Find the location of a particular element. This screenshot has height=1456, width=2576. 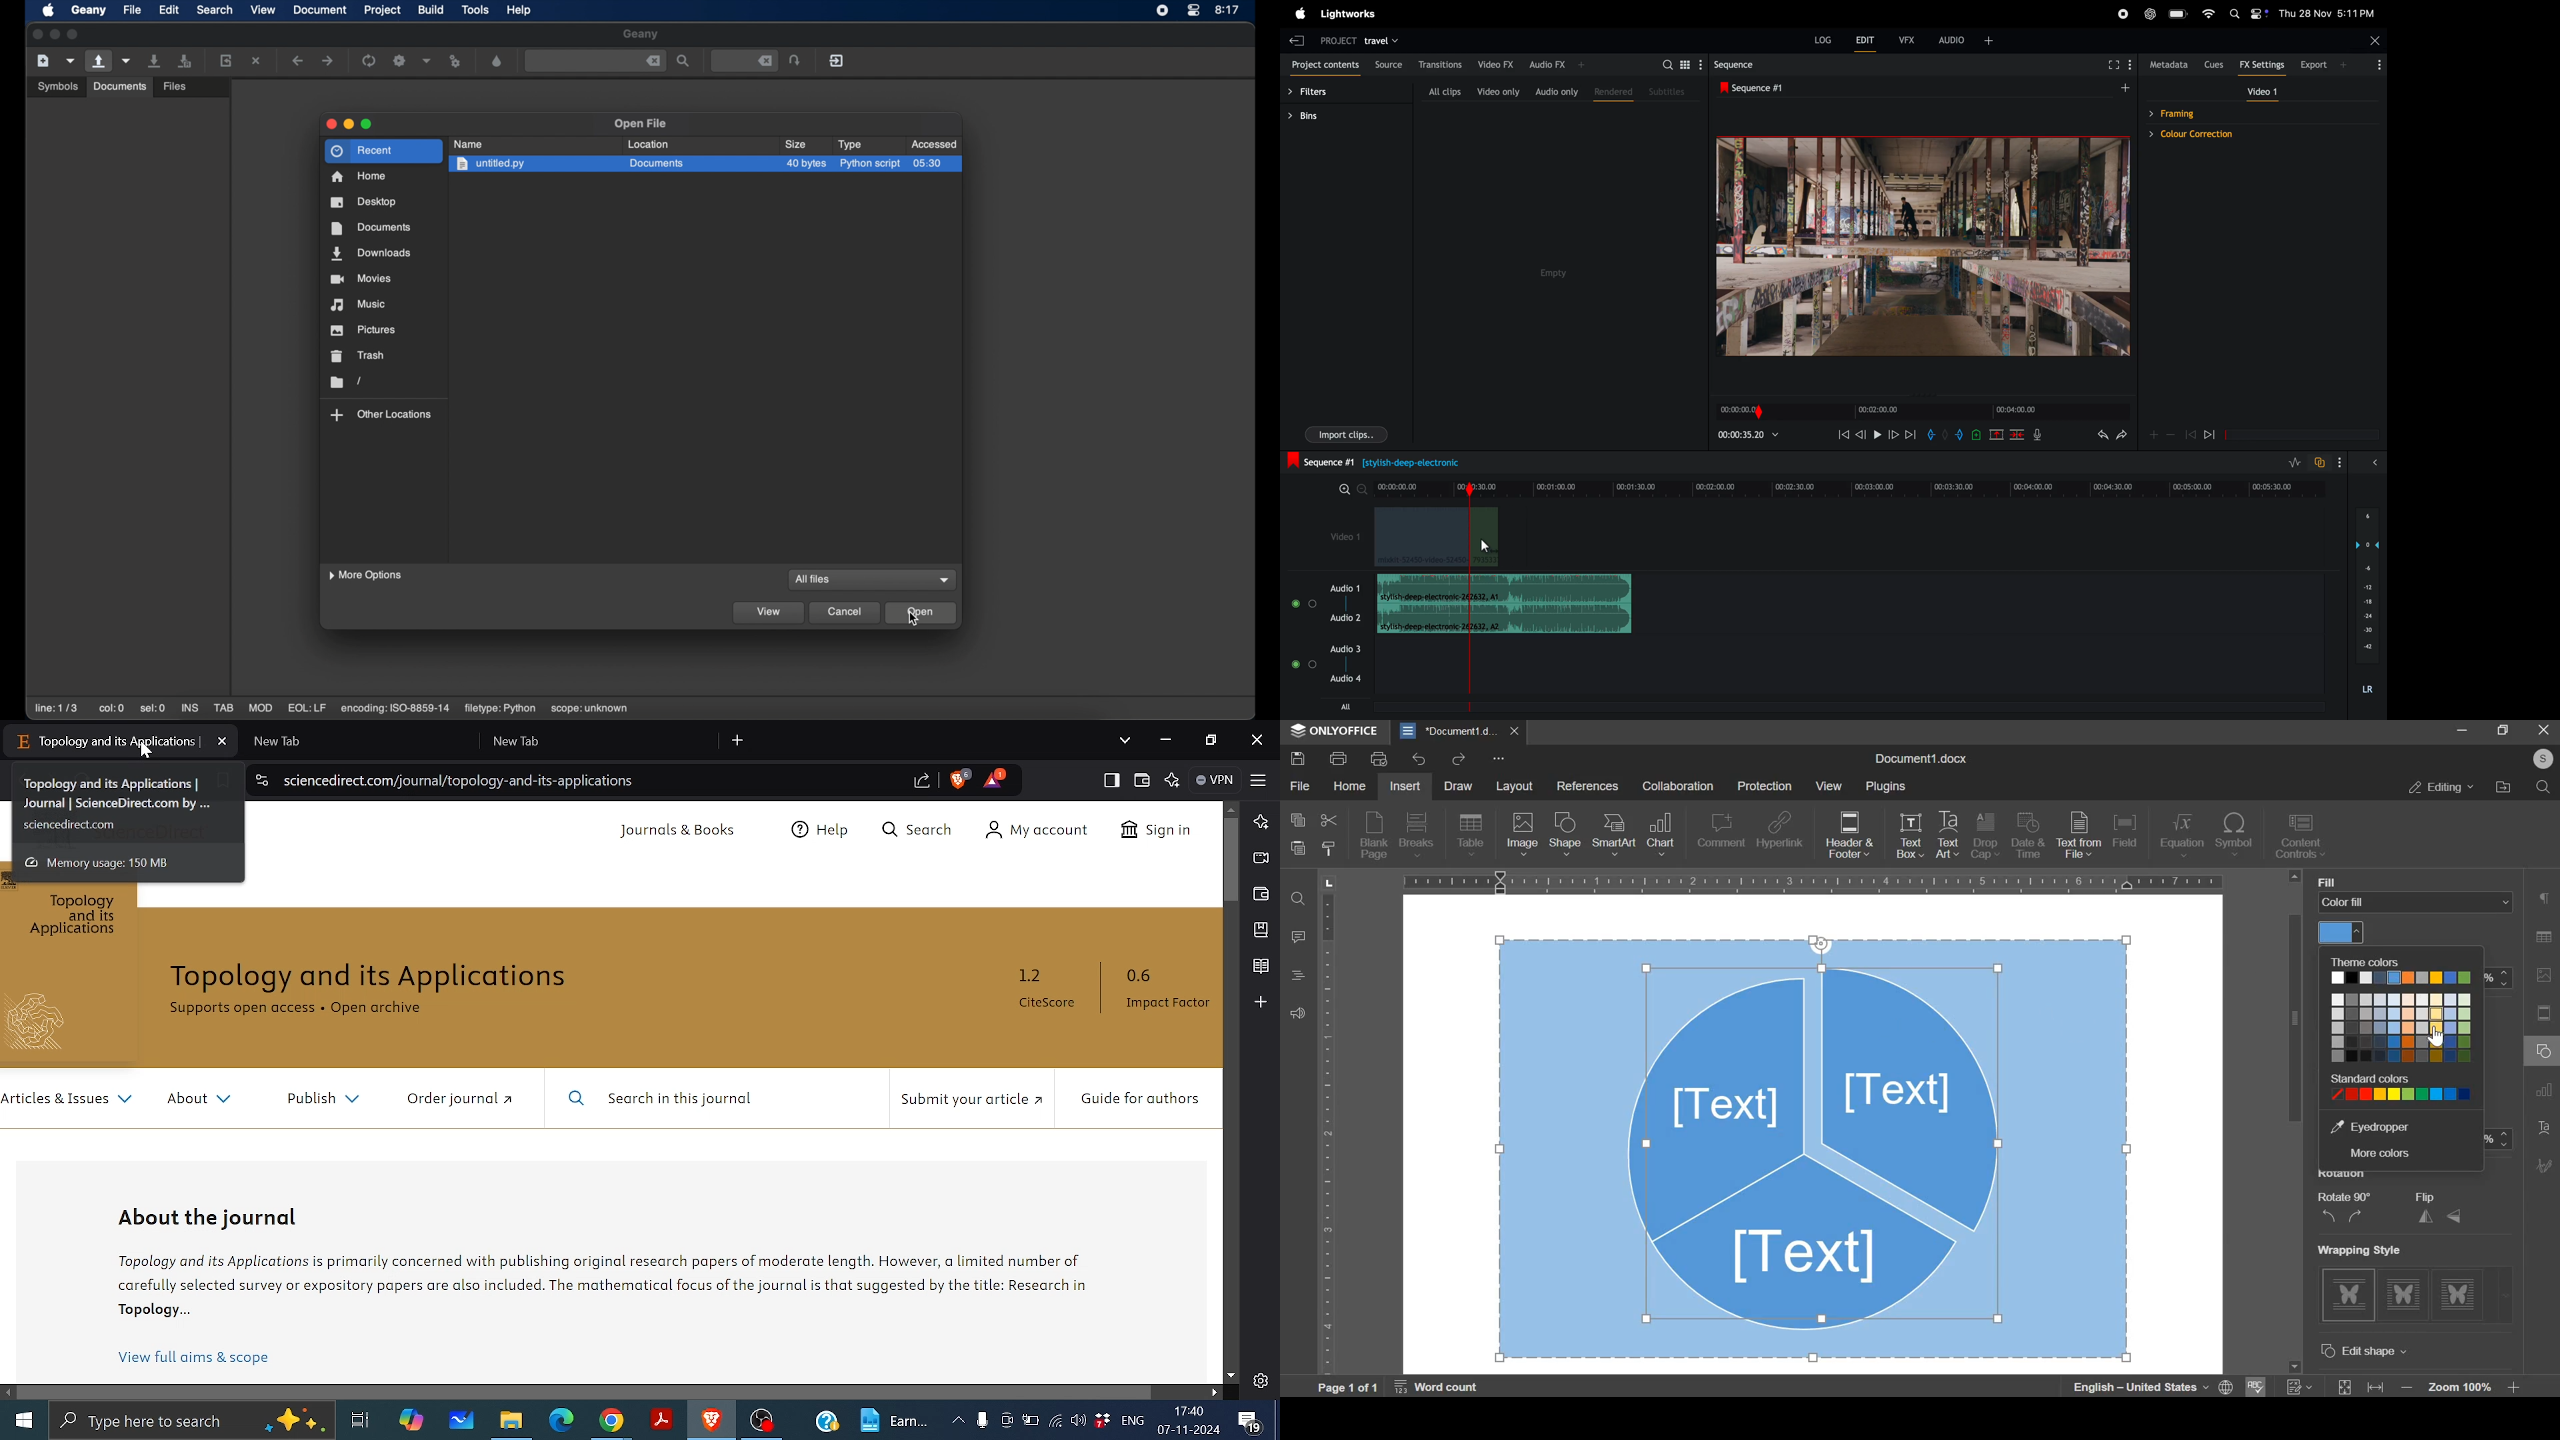

Audio 2 is located at coordinates (1346, 618).